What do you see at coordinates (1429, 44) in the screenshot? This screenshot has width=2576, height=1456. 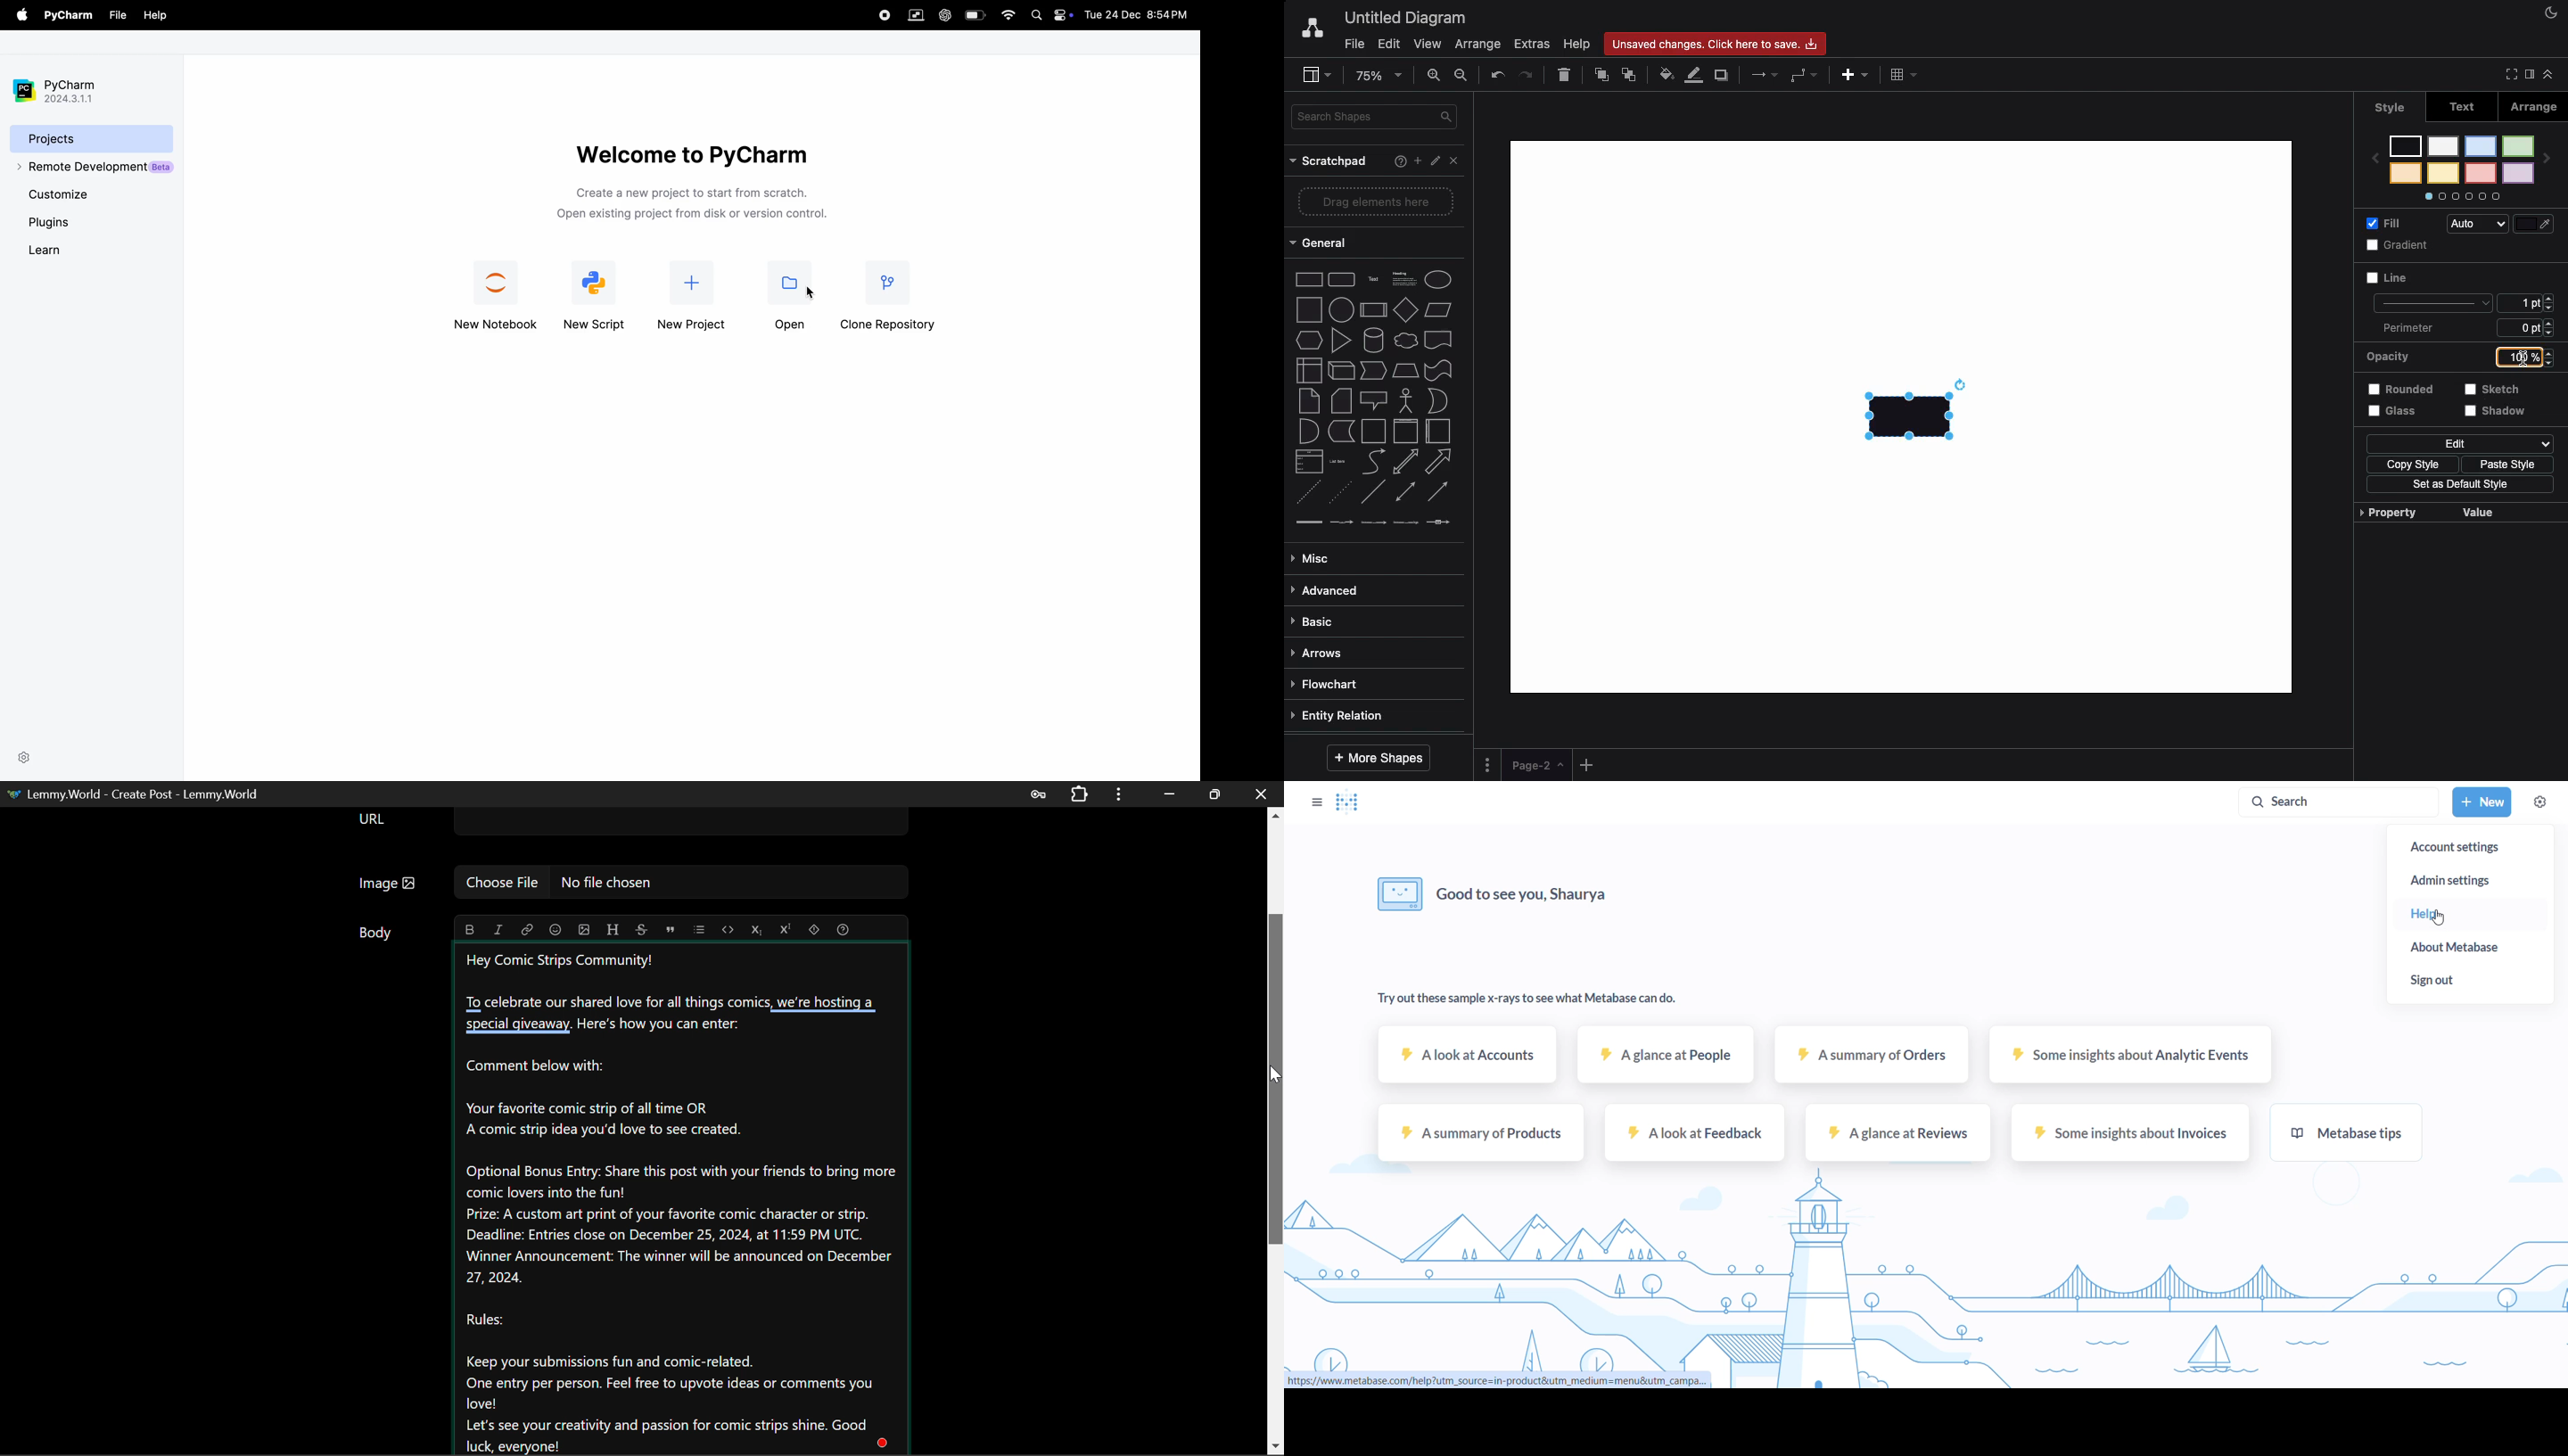 I see `View` at bounding box center [1429, 44].